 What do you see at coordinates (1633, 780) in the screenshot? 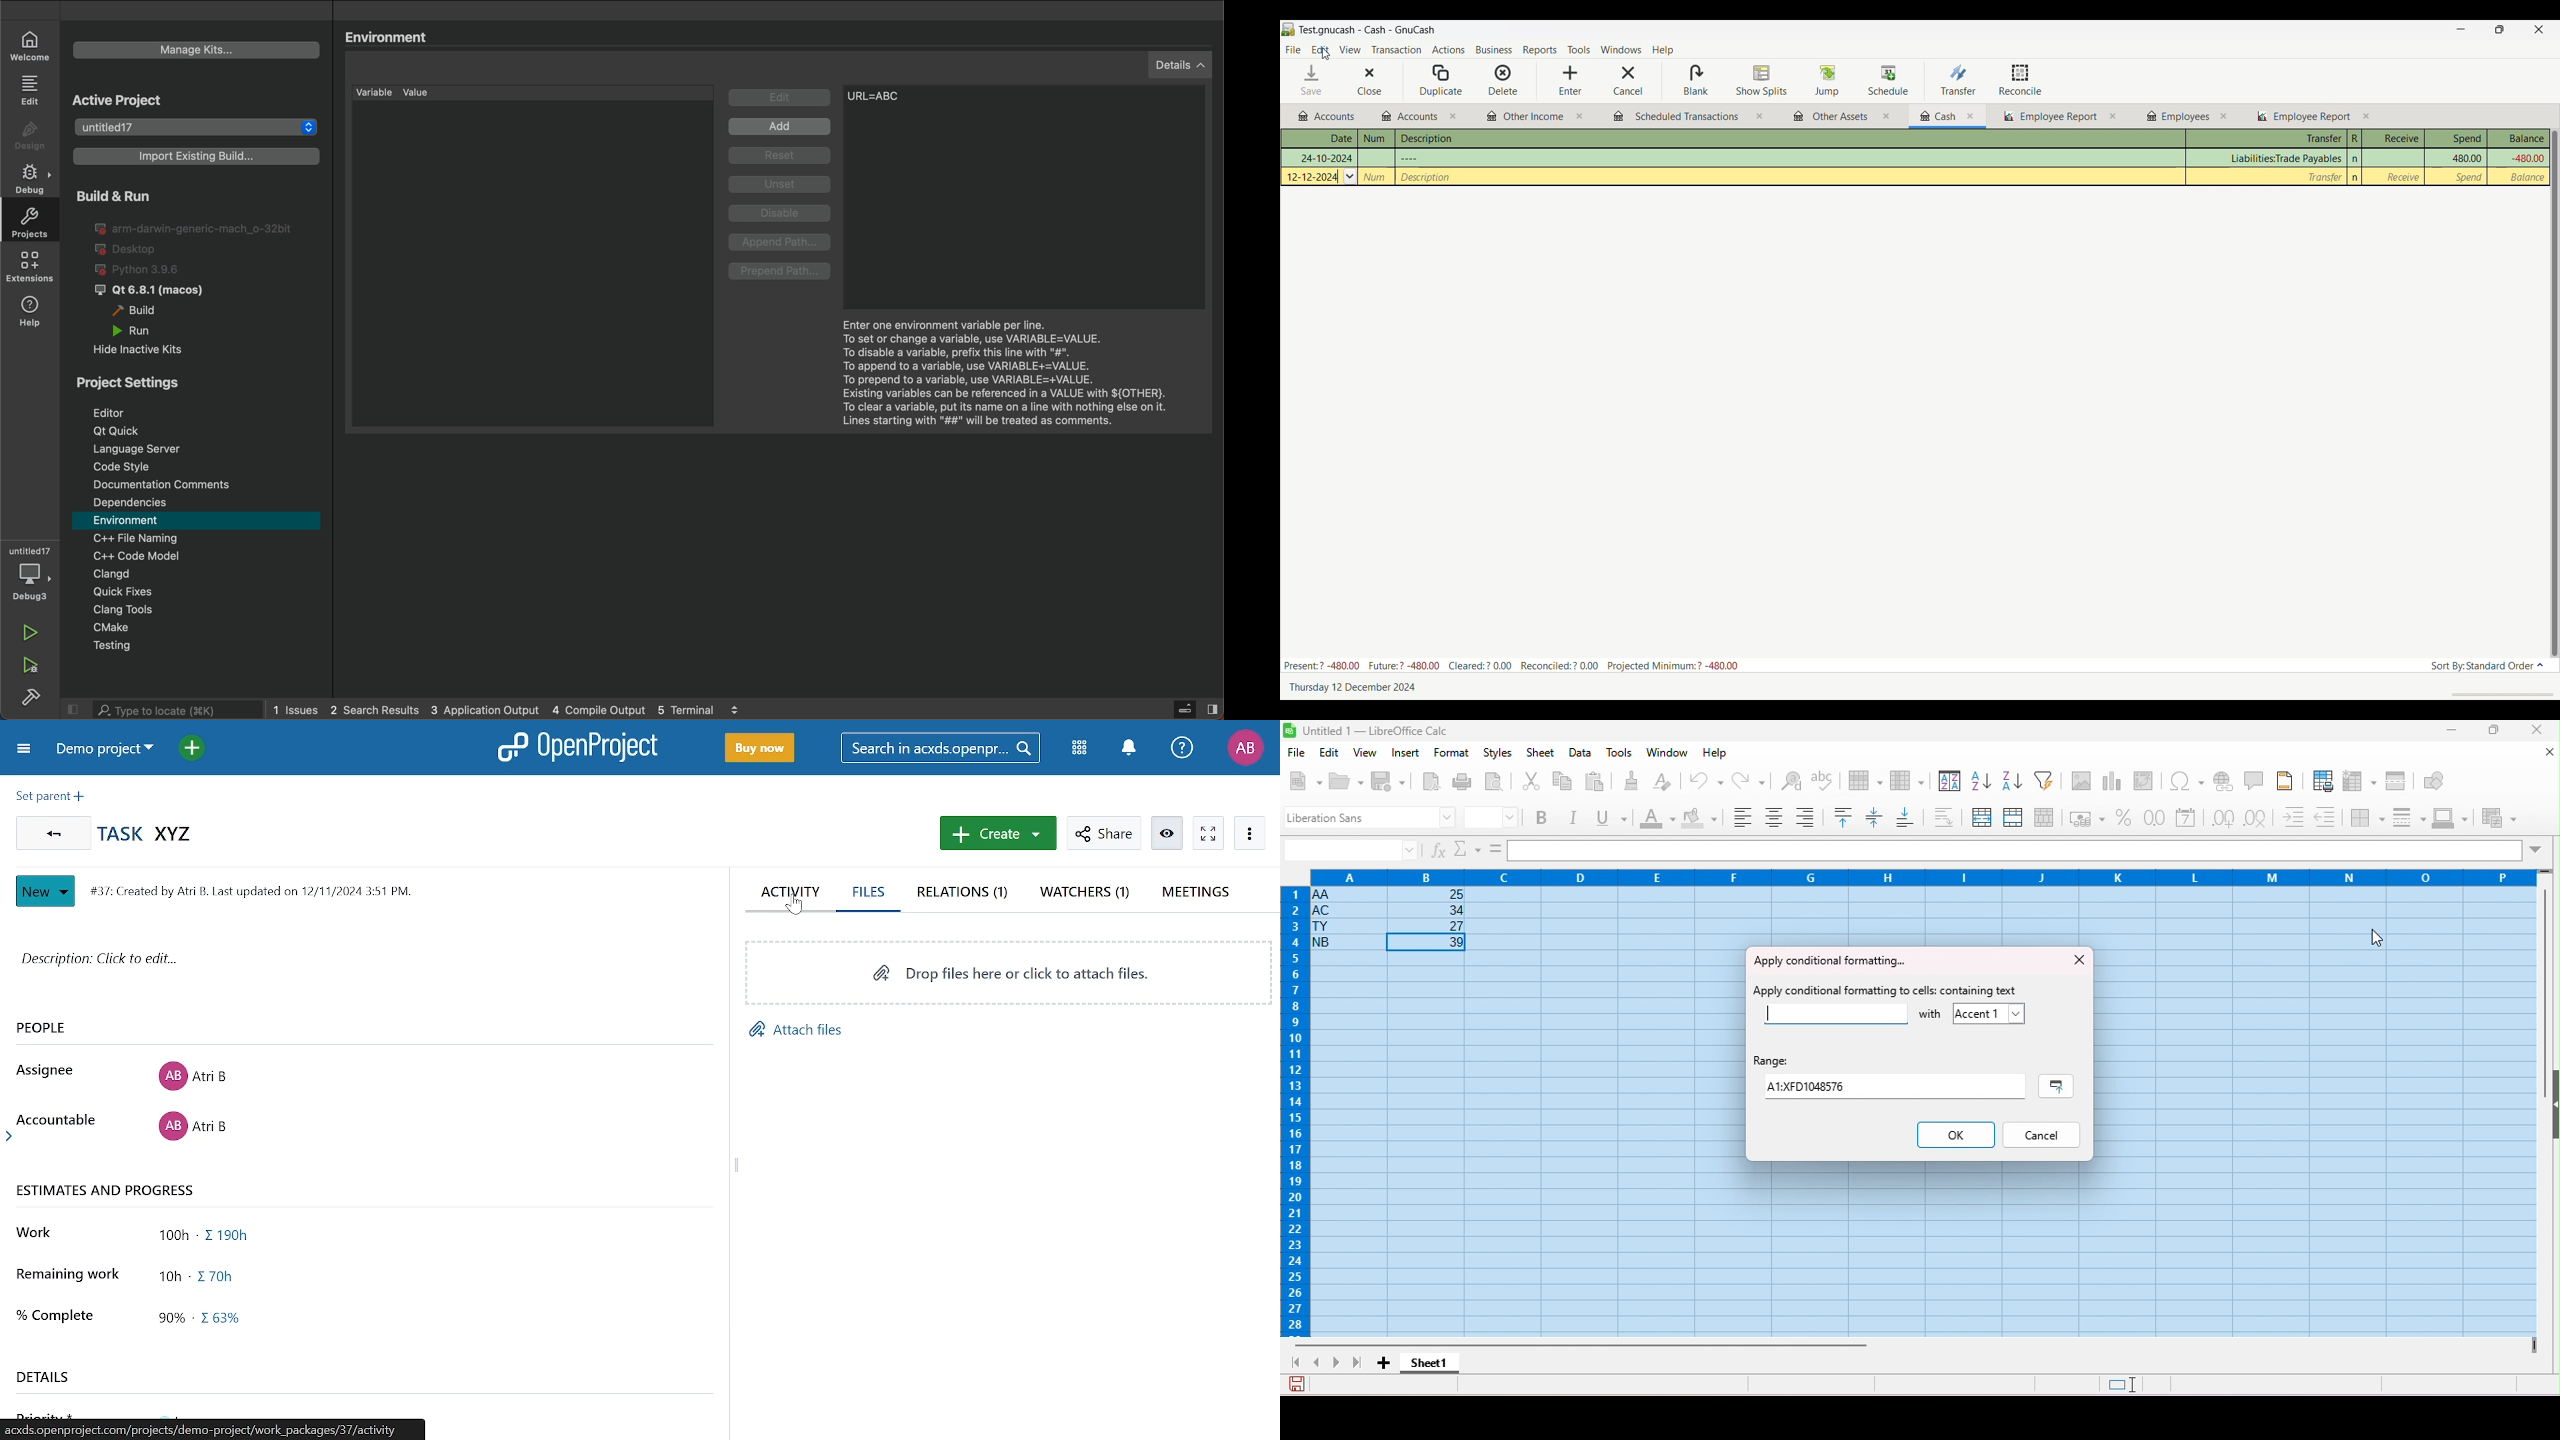
I see `clone` at bounding box center [1633, 780].